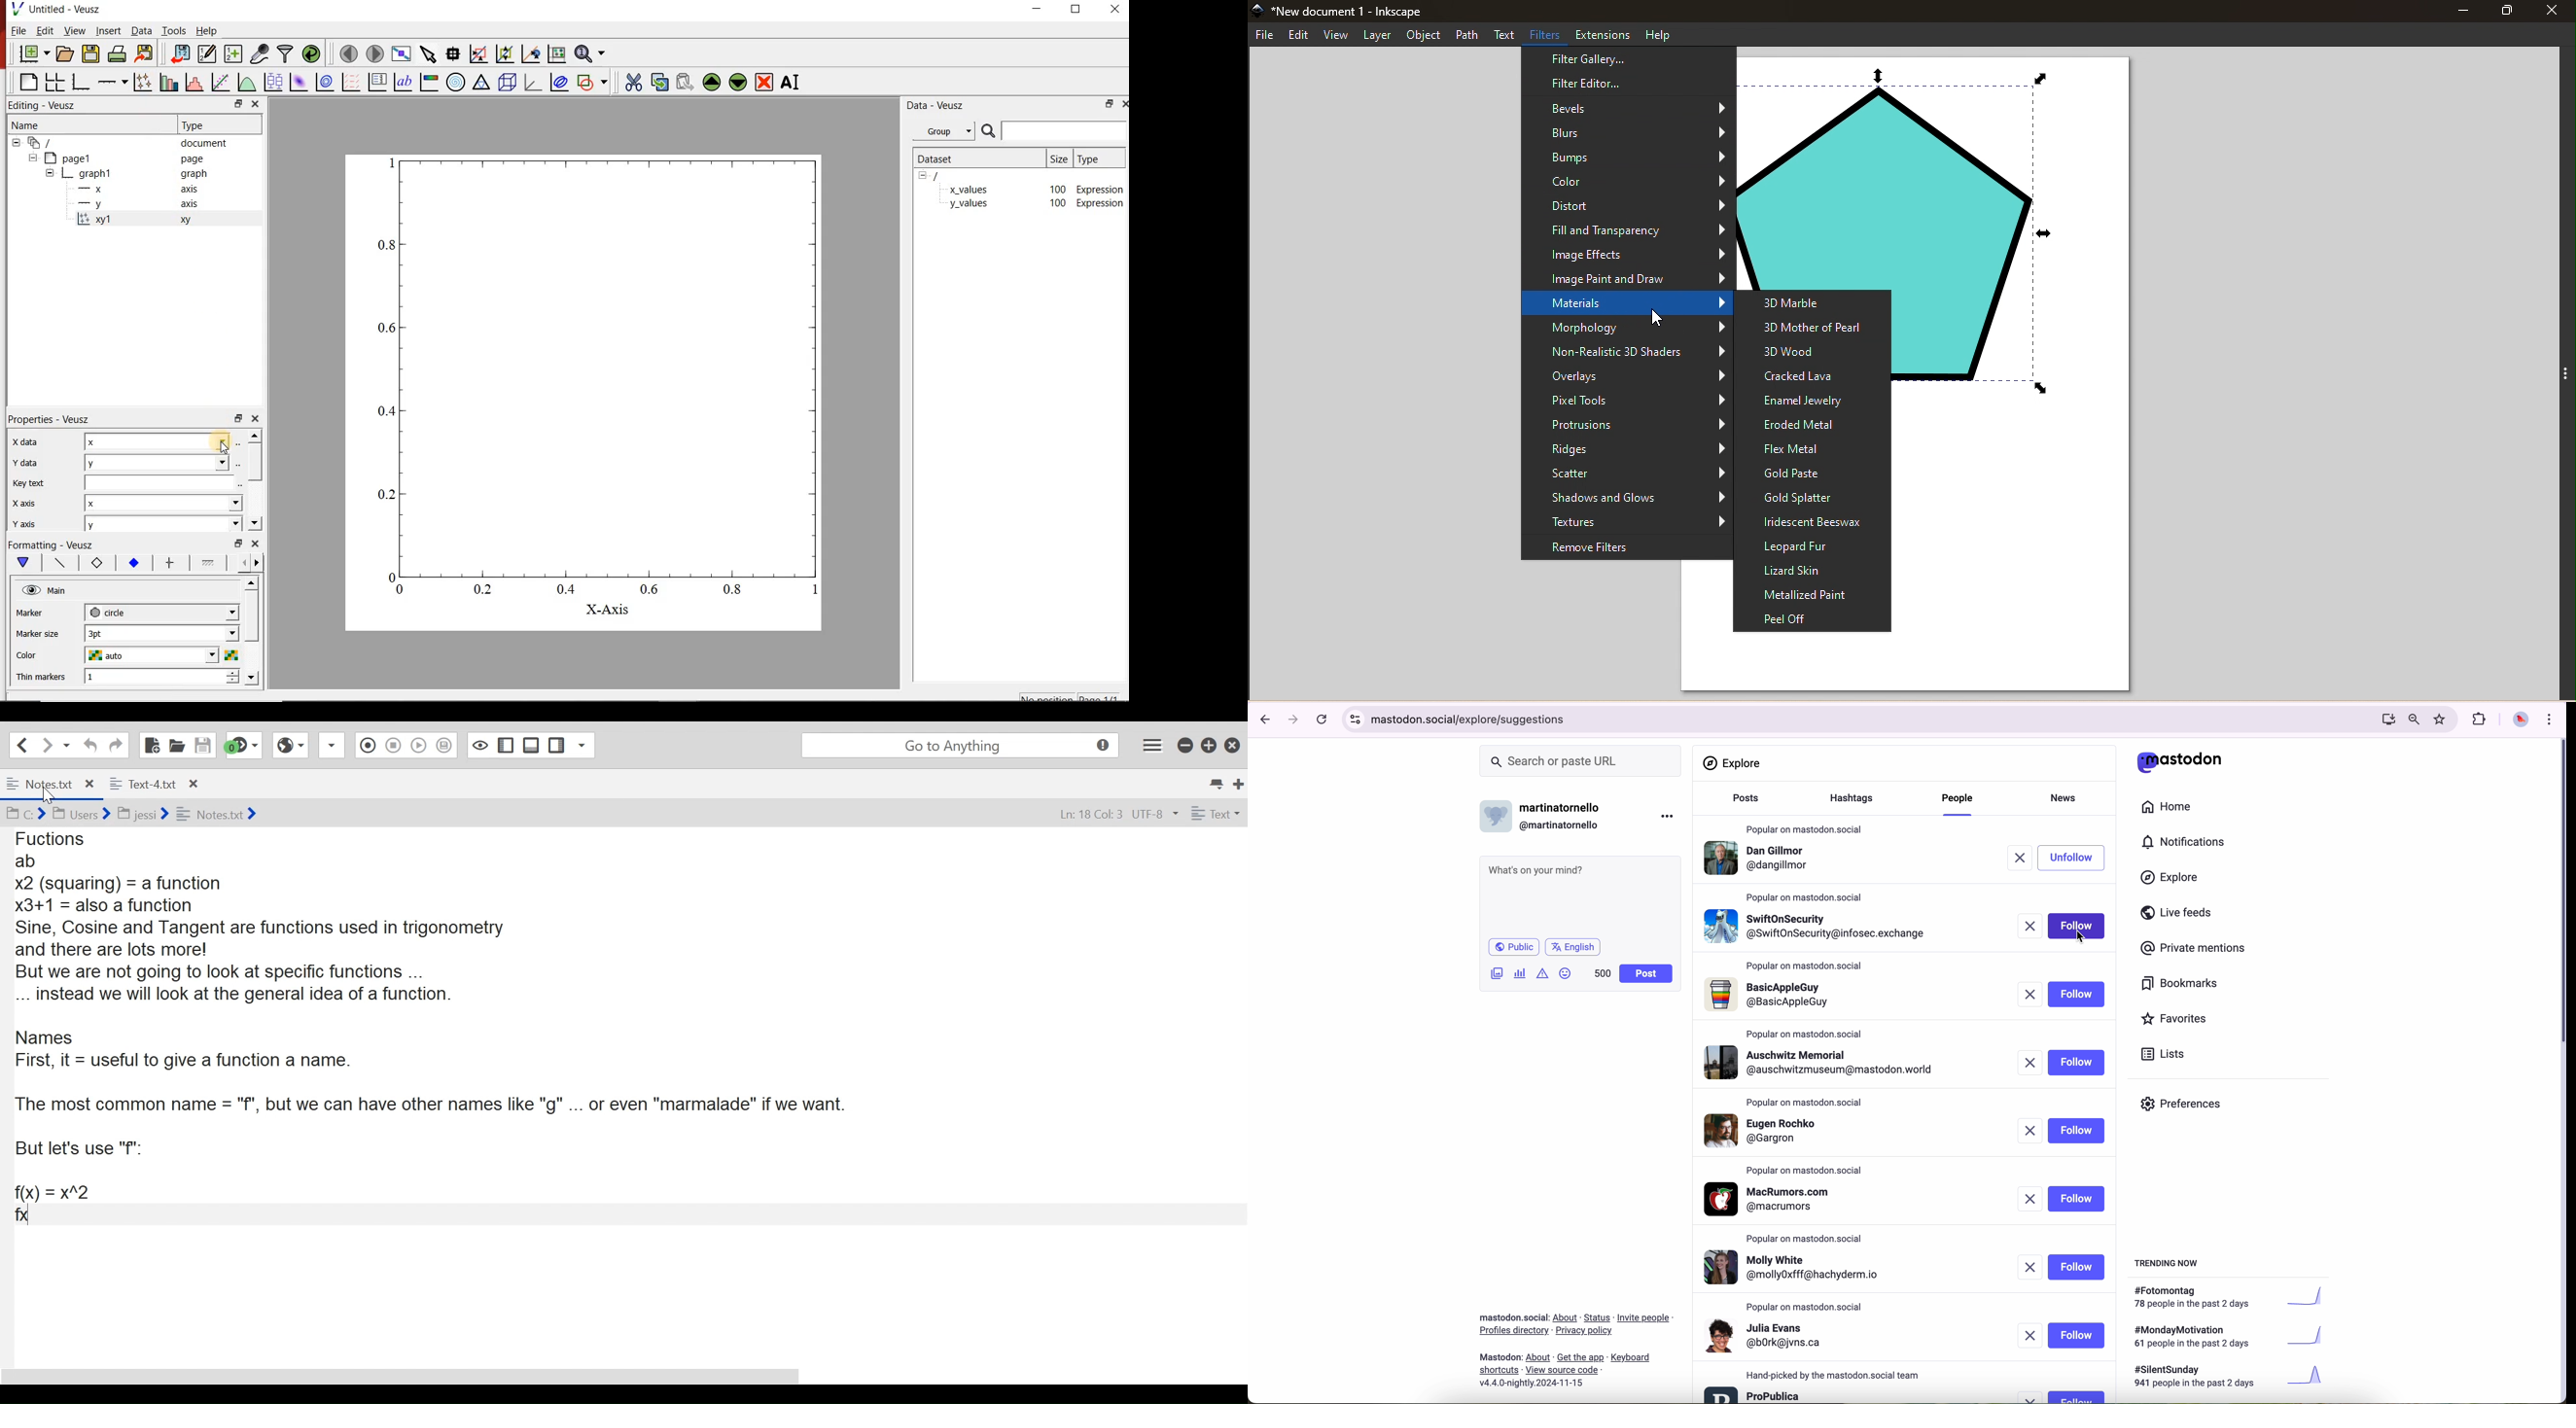 The image size is (2576, 1428). What do you see at coordinates (1814, 350) in the screenshot?
I see `3D Wood` at bounding box center [1814, 350].